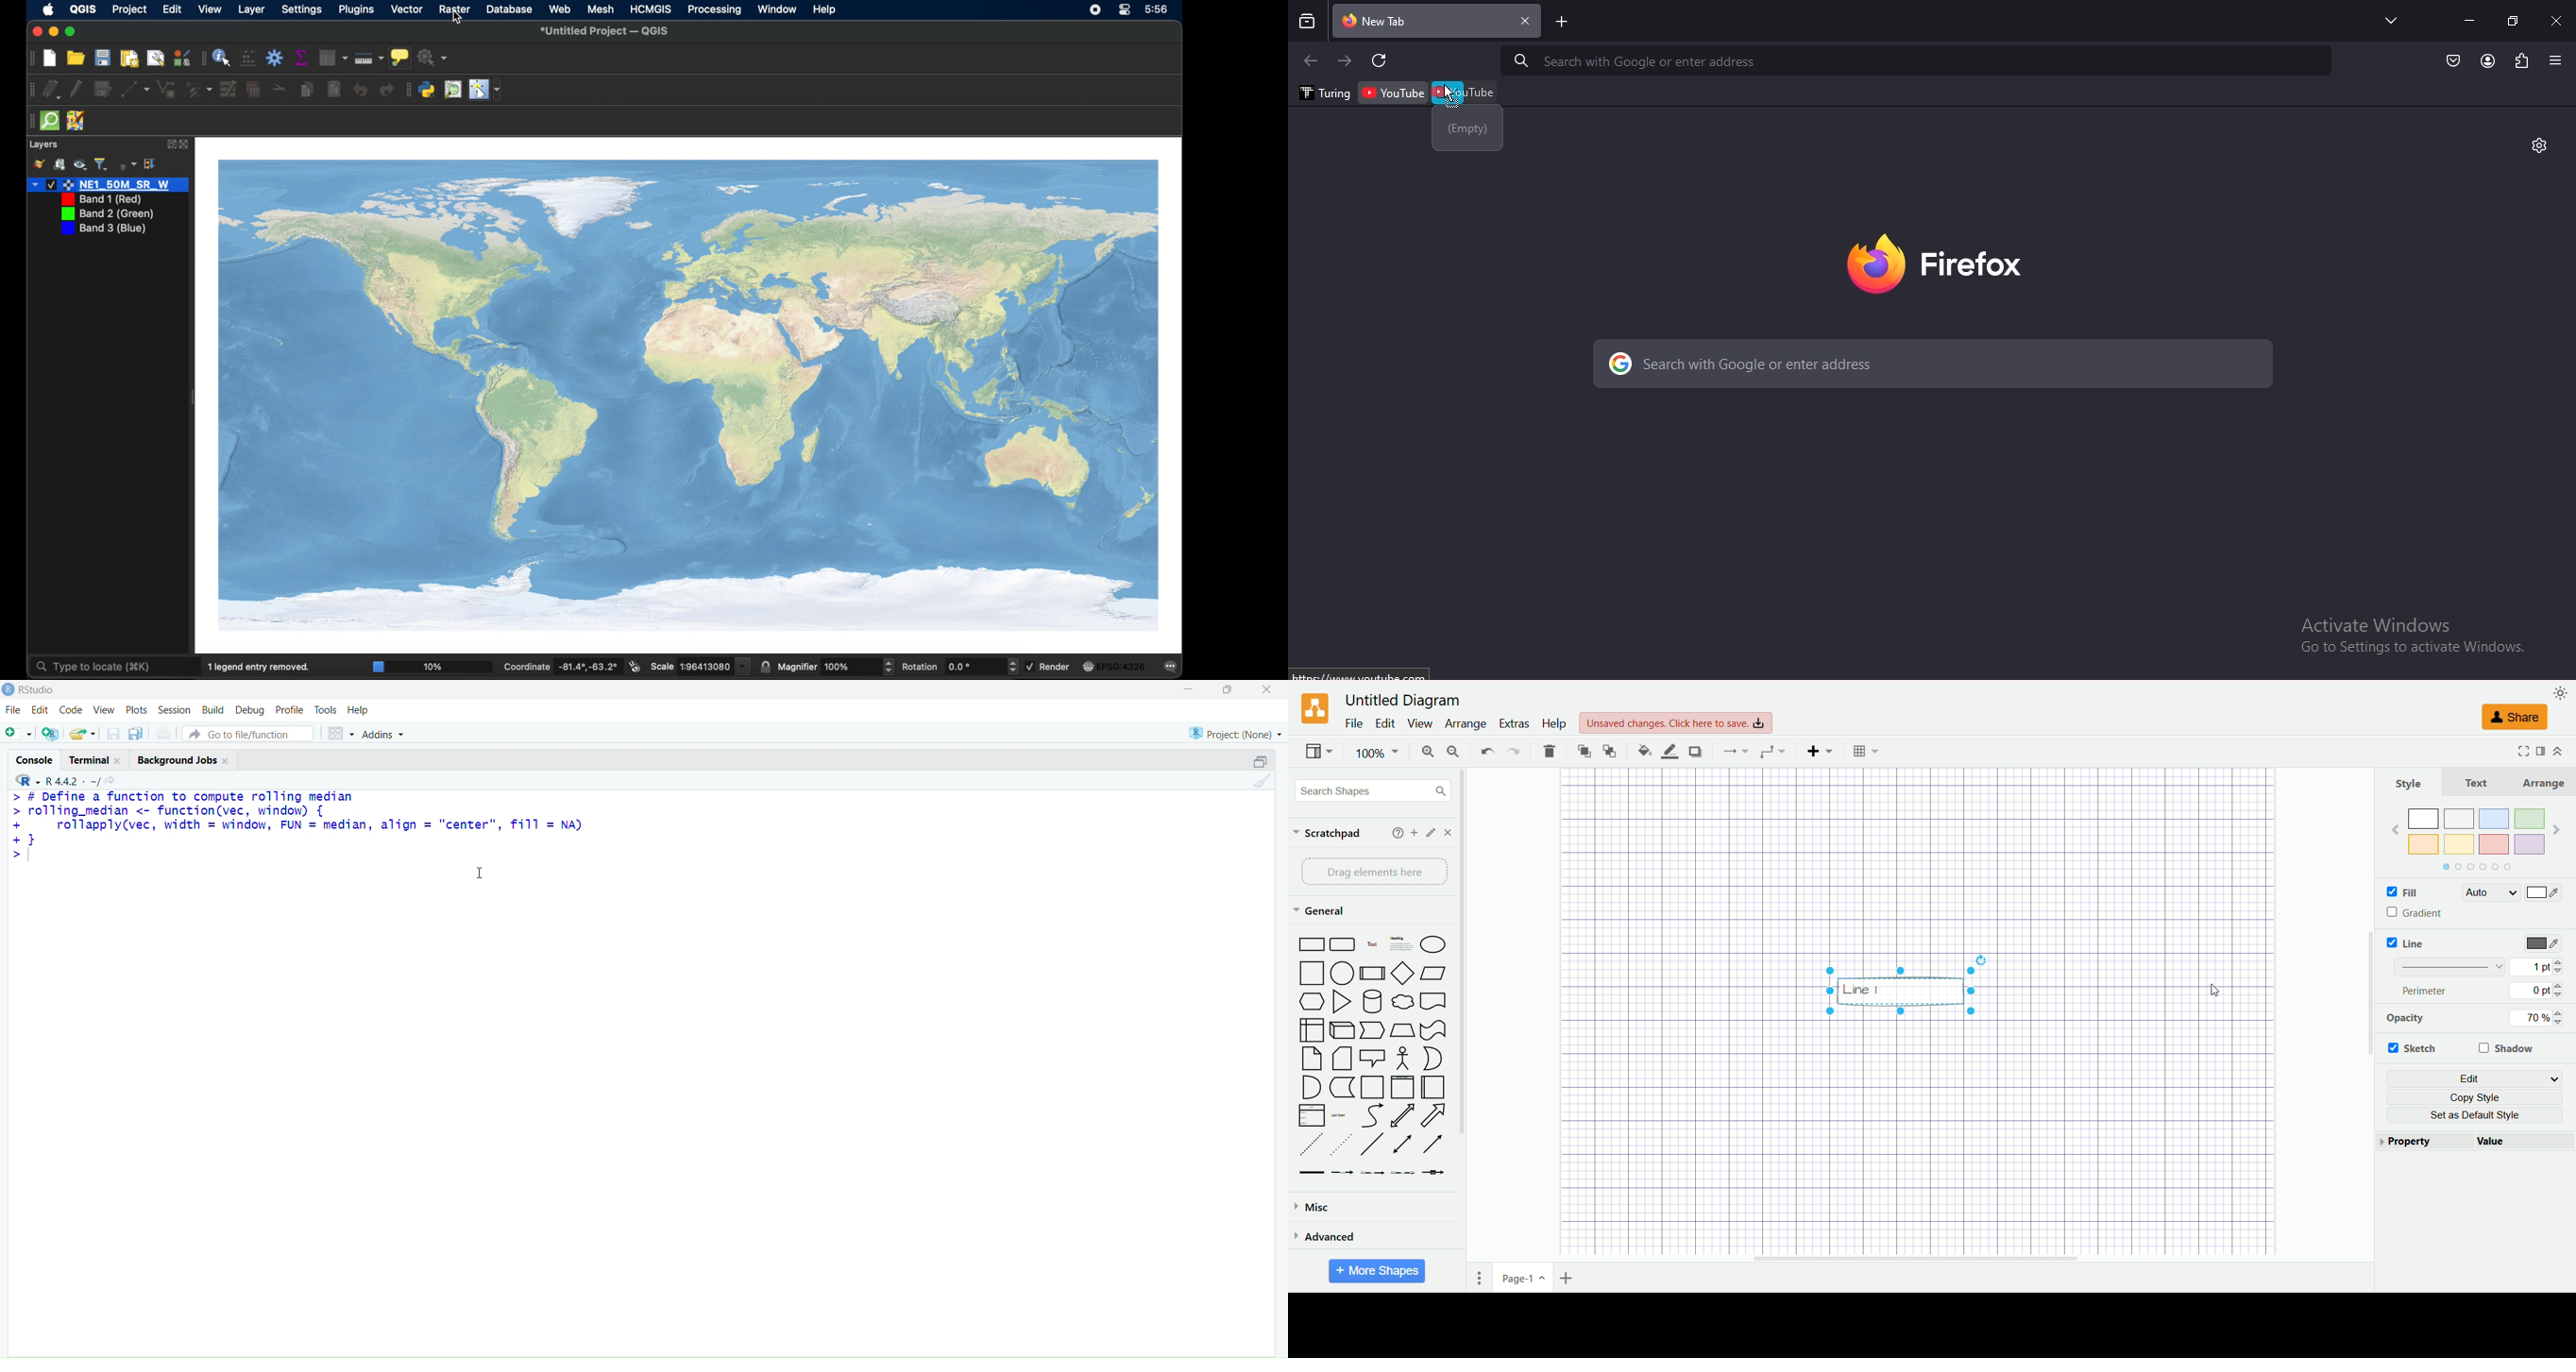 The width and height of the screenshot is (2576, 1372). I want to click on Diamond, so click(1401, 973).